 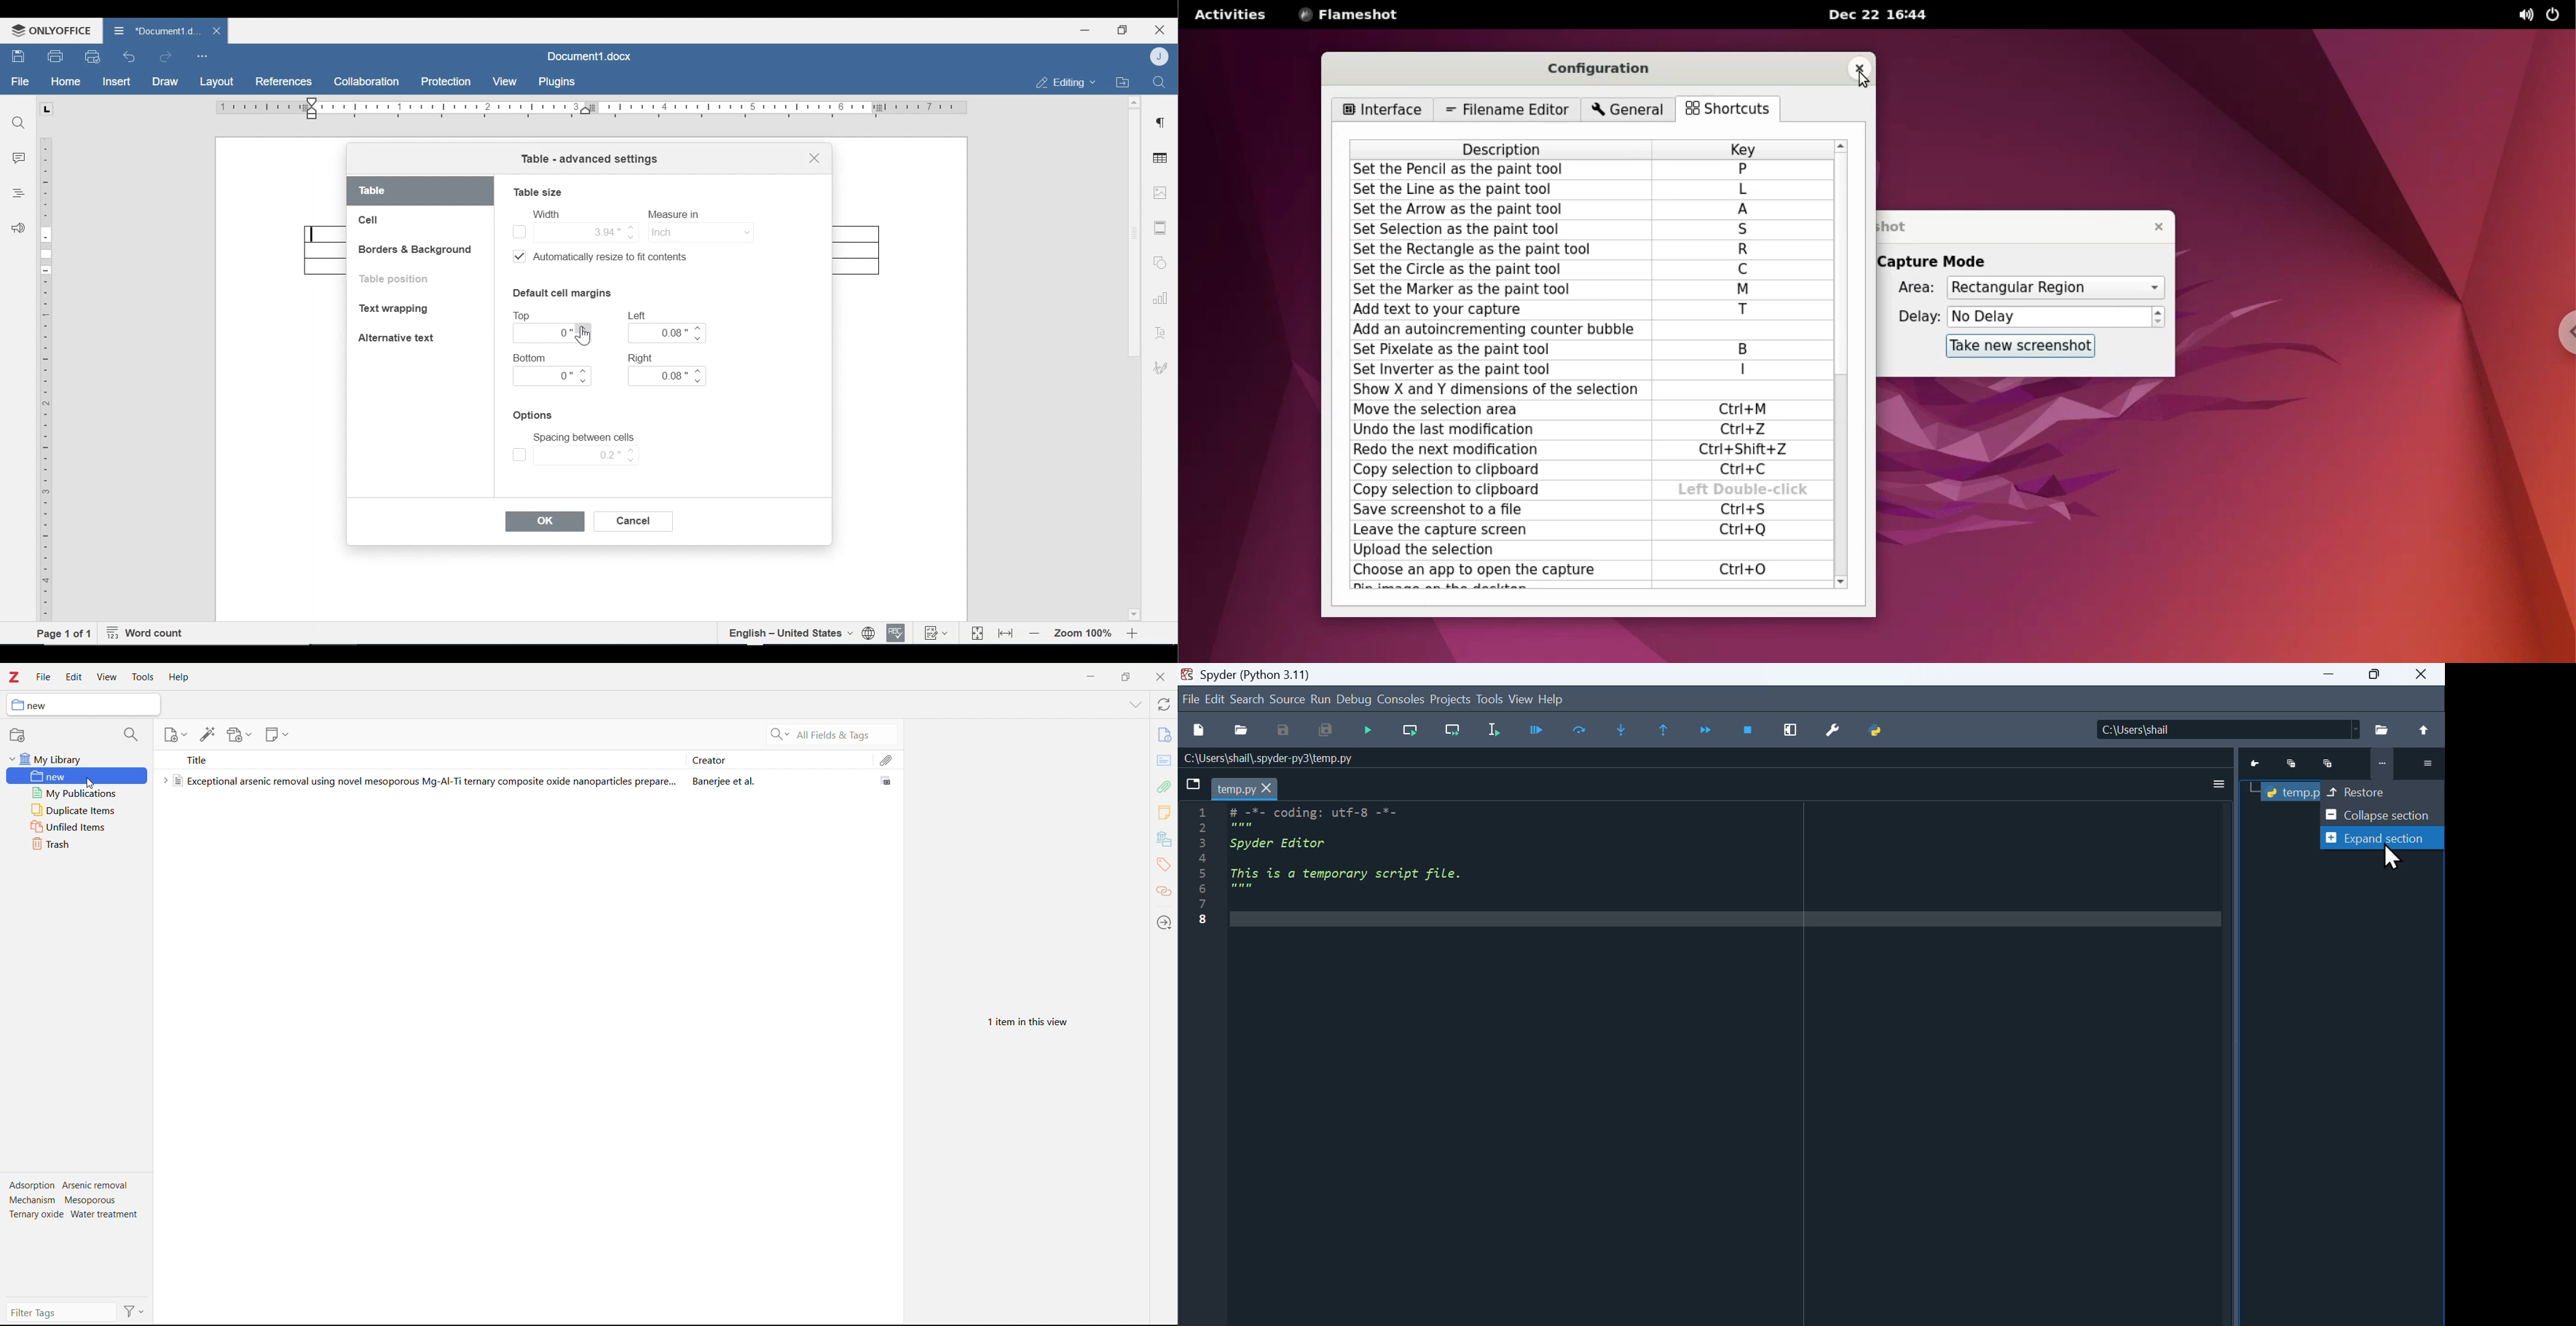 I want to click on Header and Footer, so click(x=1161, y=228).